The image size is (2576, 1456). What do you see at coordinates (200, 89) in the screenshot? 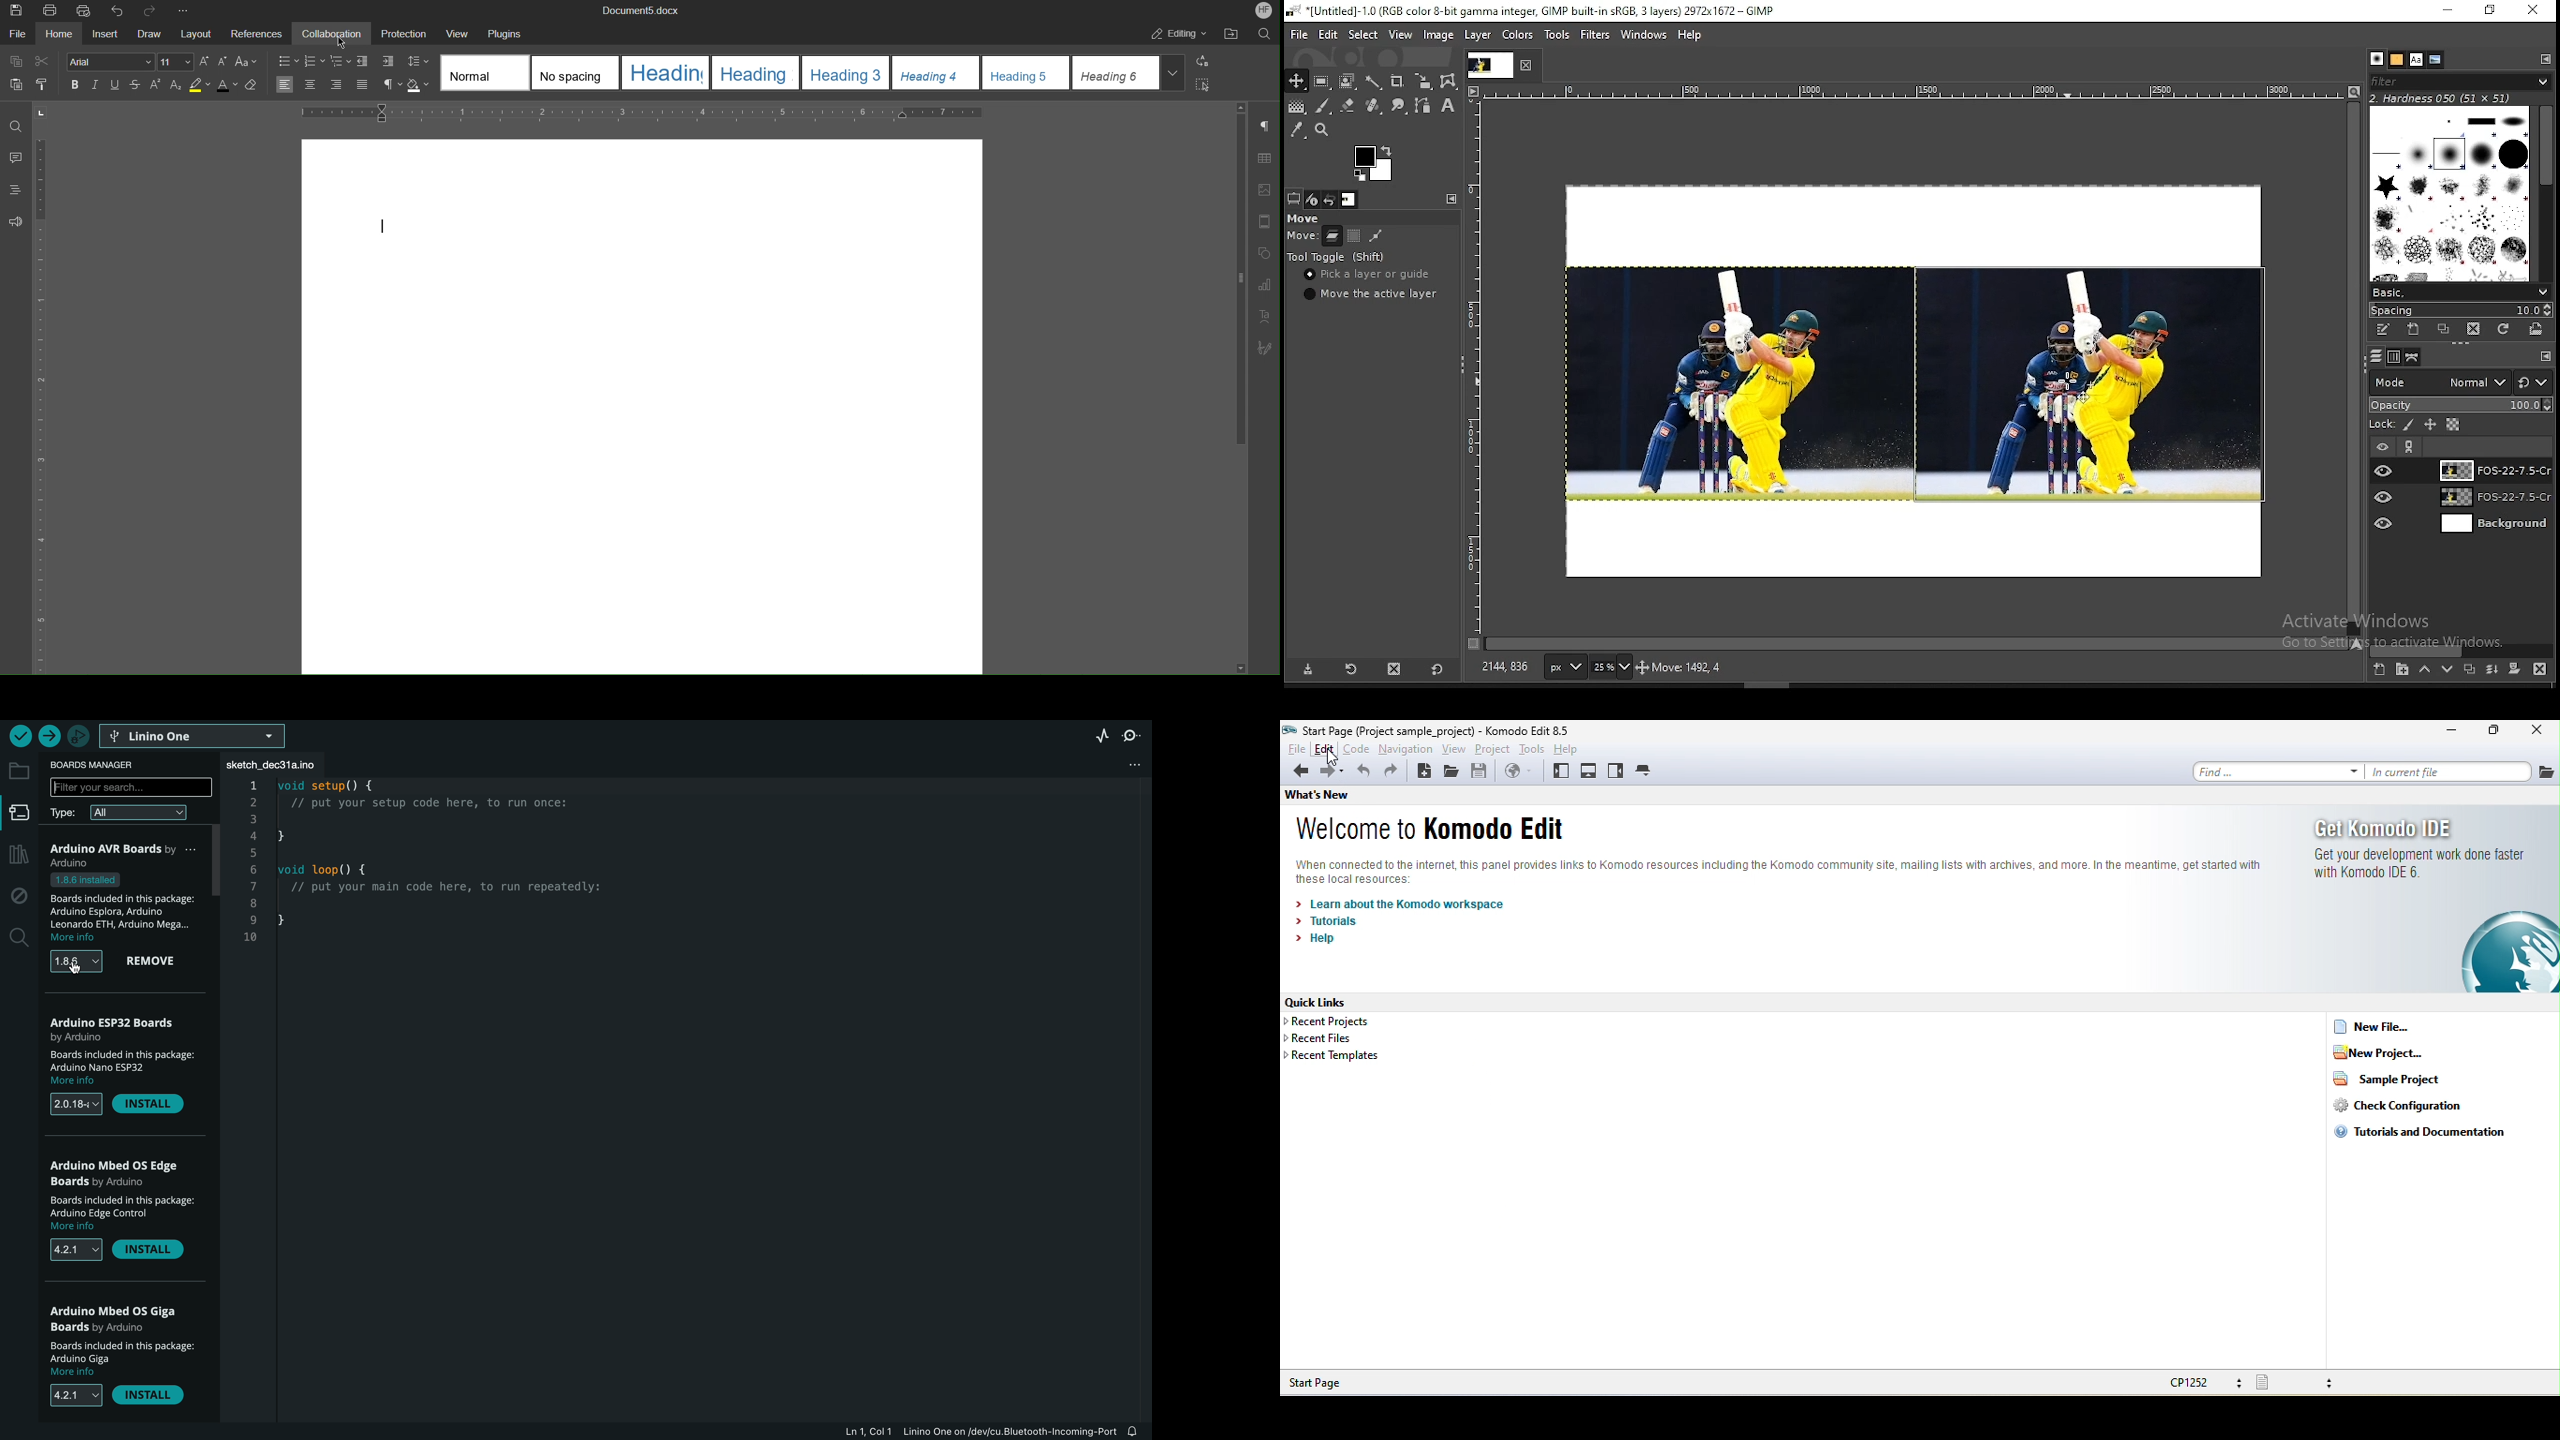
I see `Highlight` at bounding box center [200, 89].